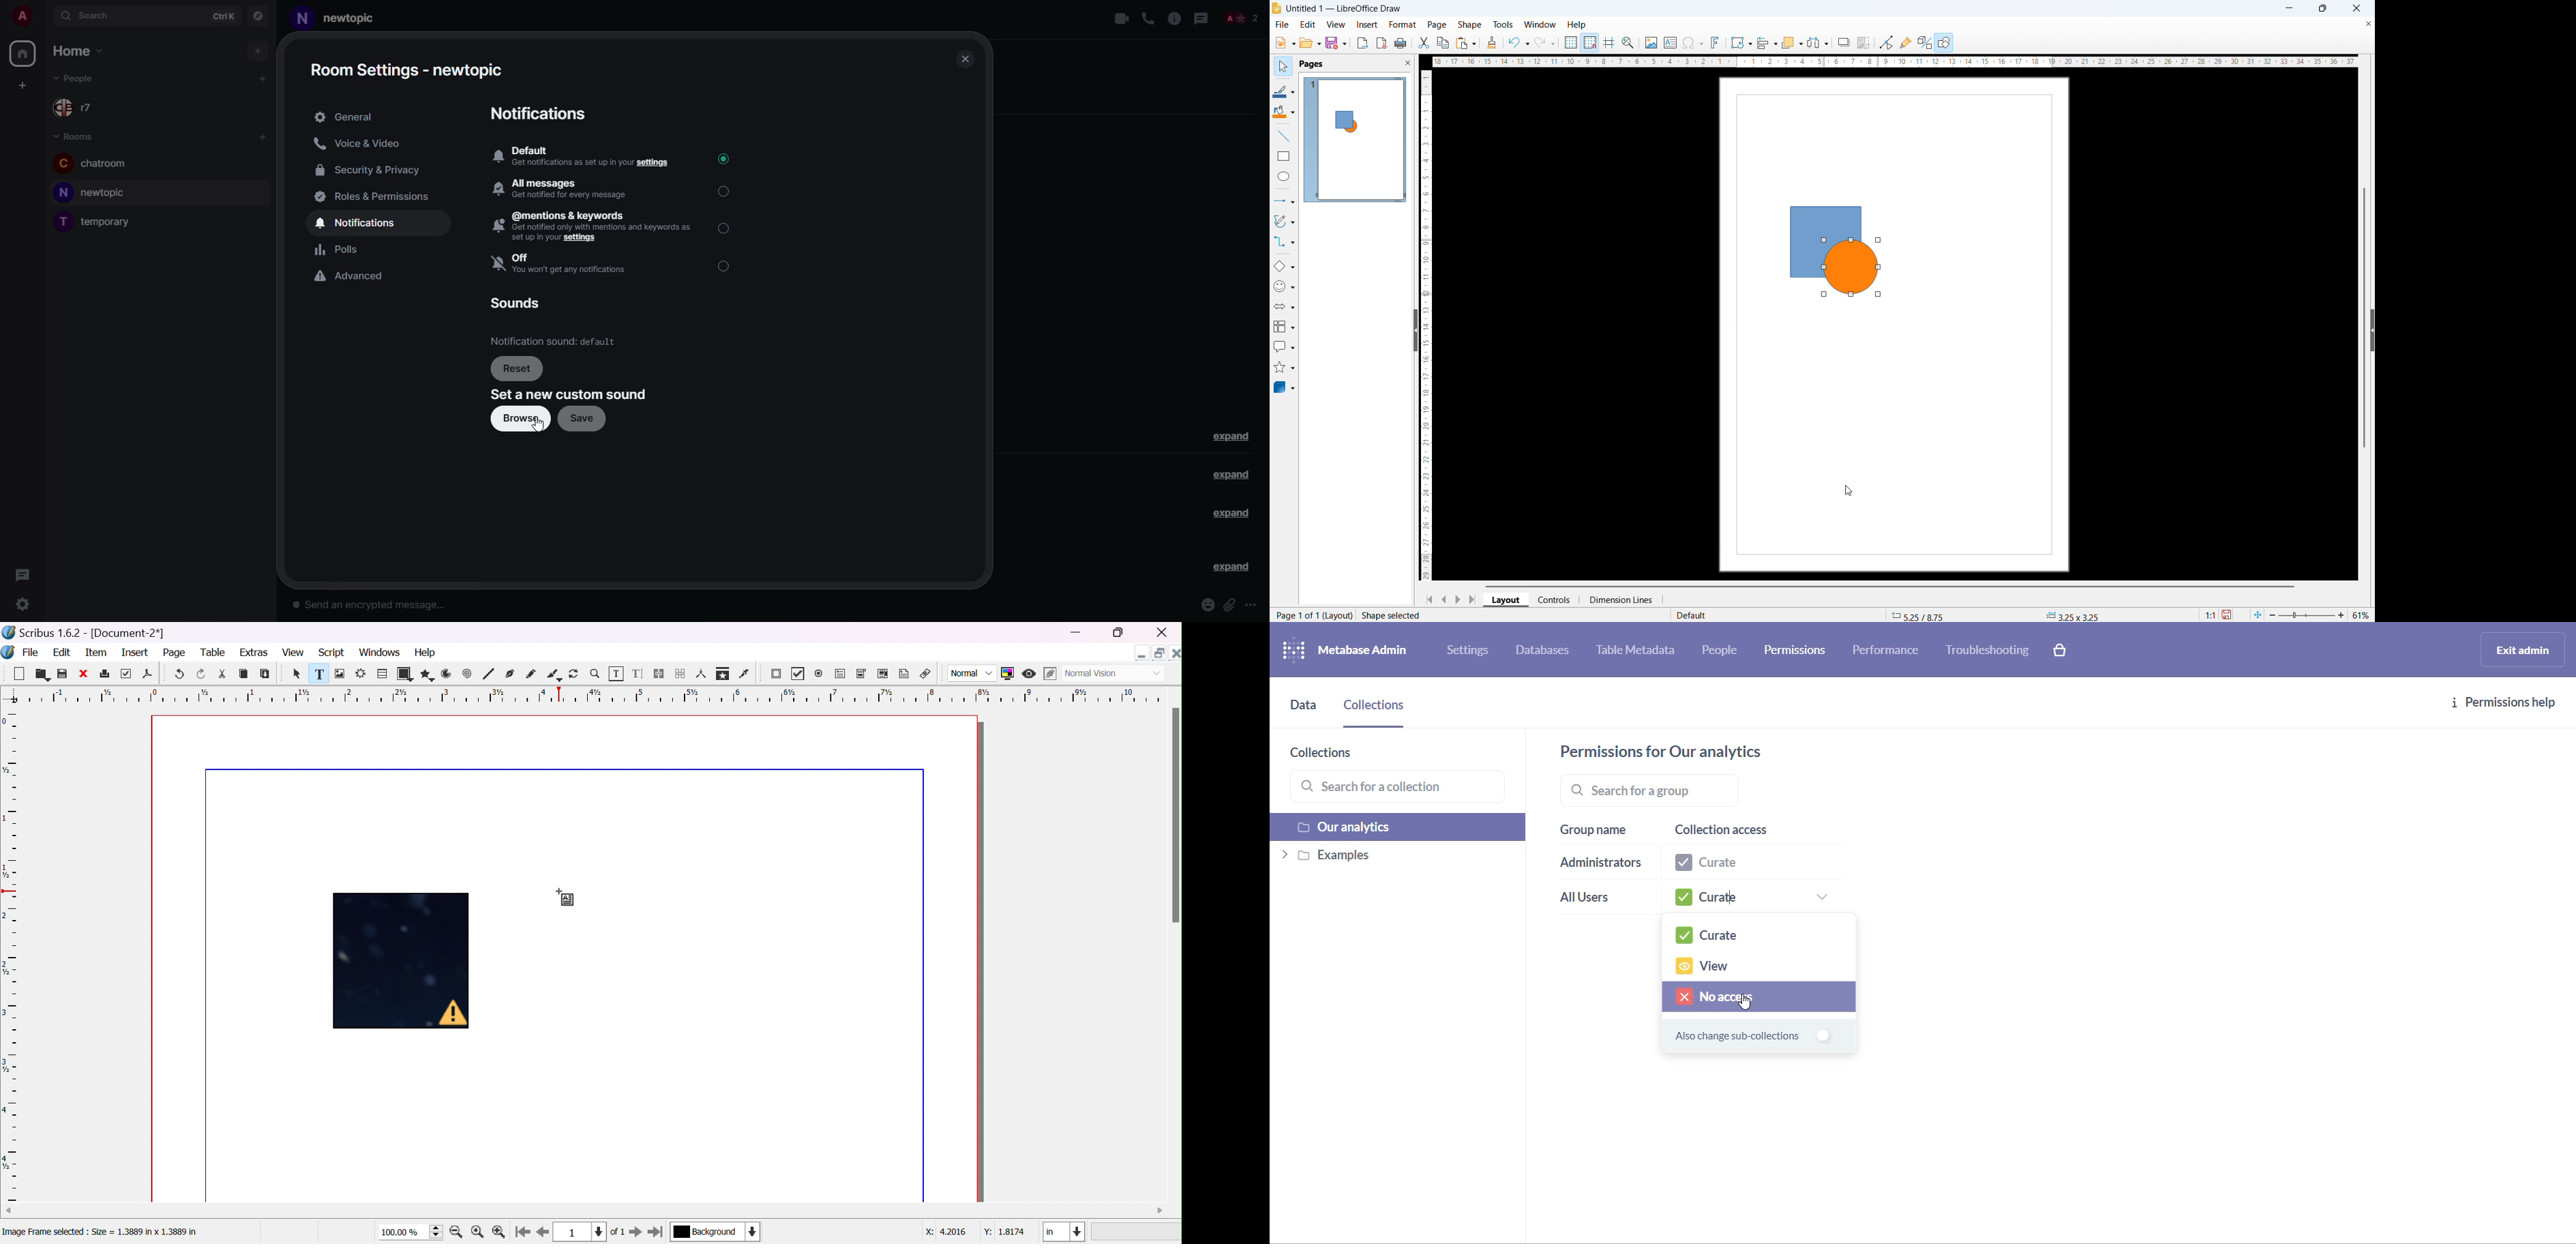  What do you see at coordinates (1988, 651) in the screenshot?
I see `troubleshooting` at bounding box center [1988, 651].